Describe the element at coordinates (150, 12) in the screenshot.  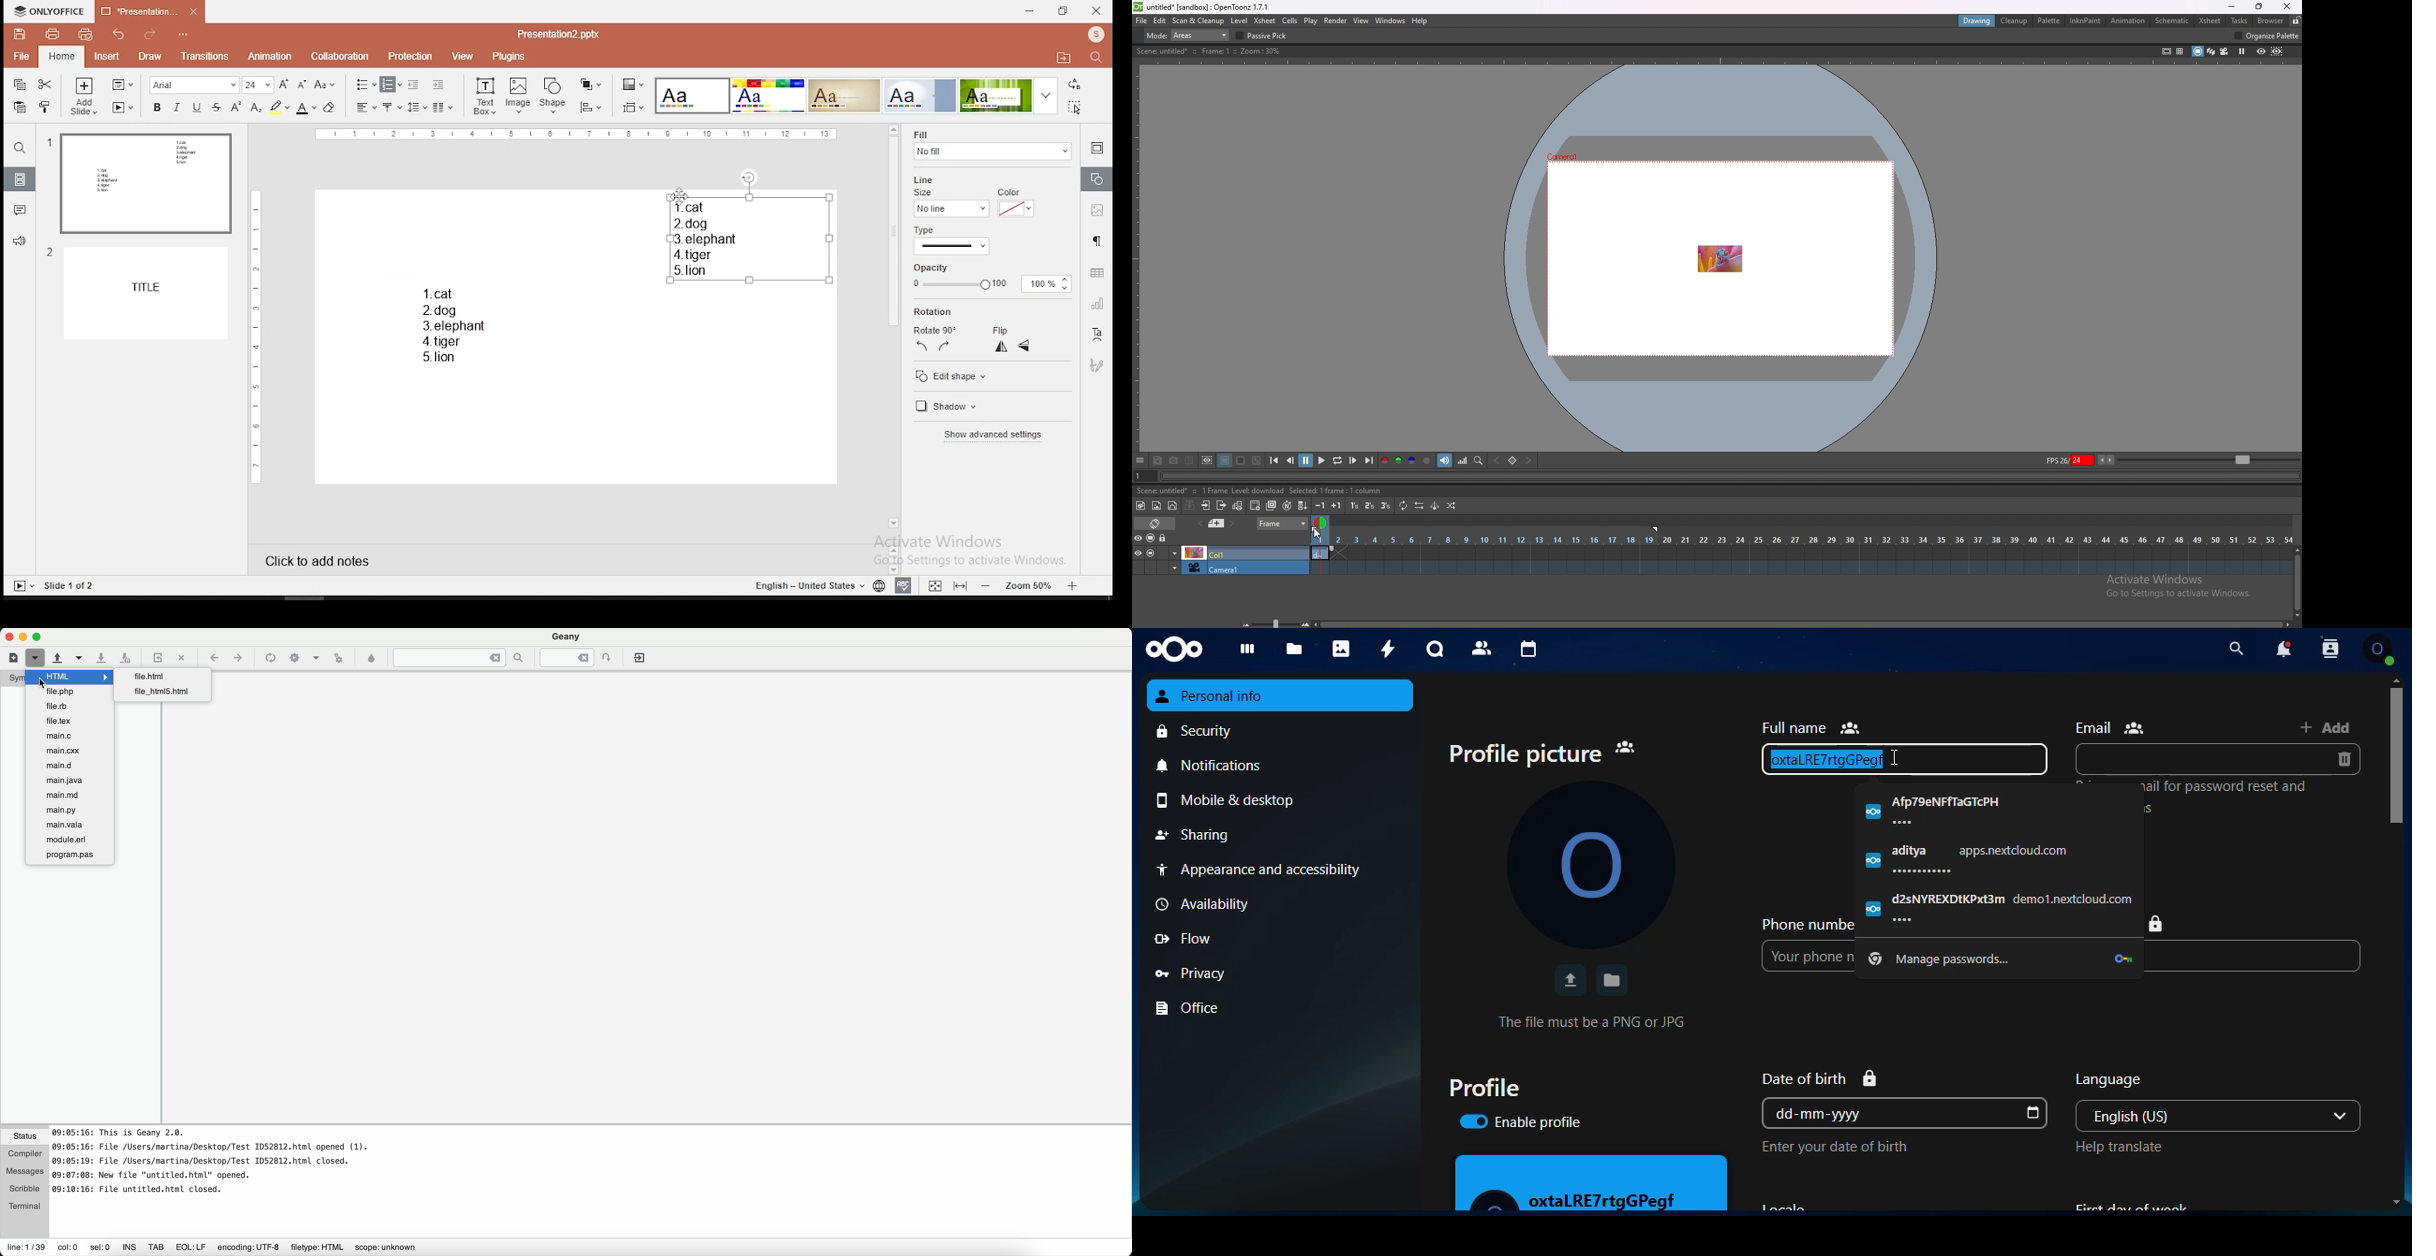
I see `presentation` at that location.